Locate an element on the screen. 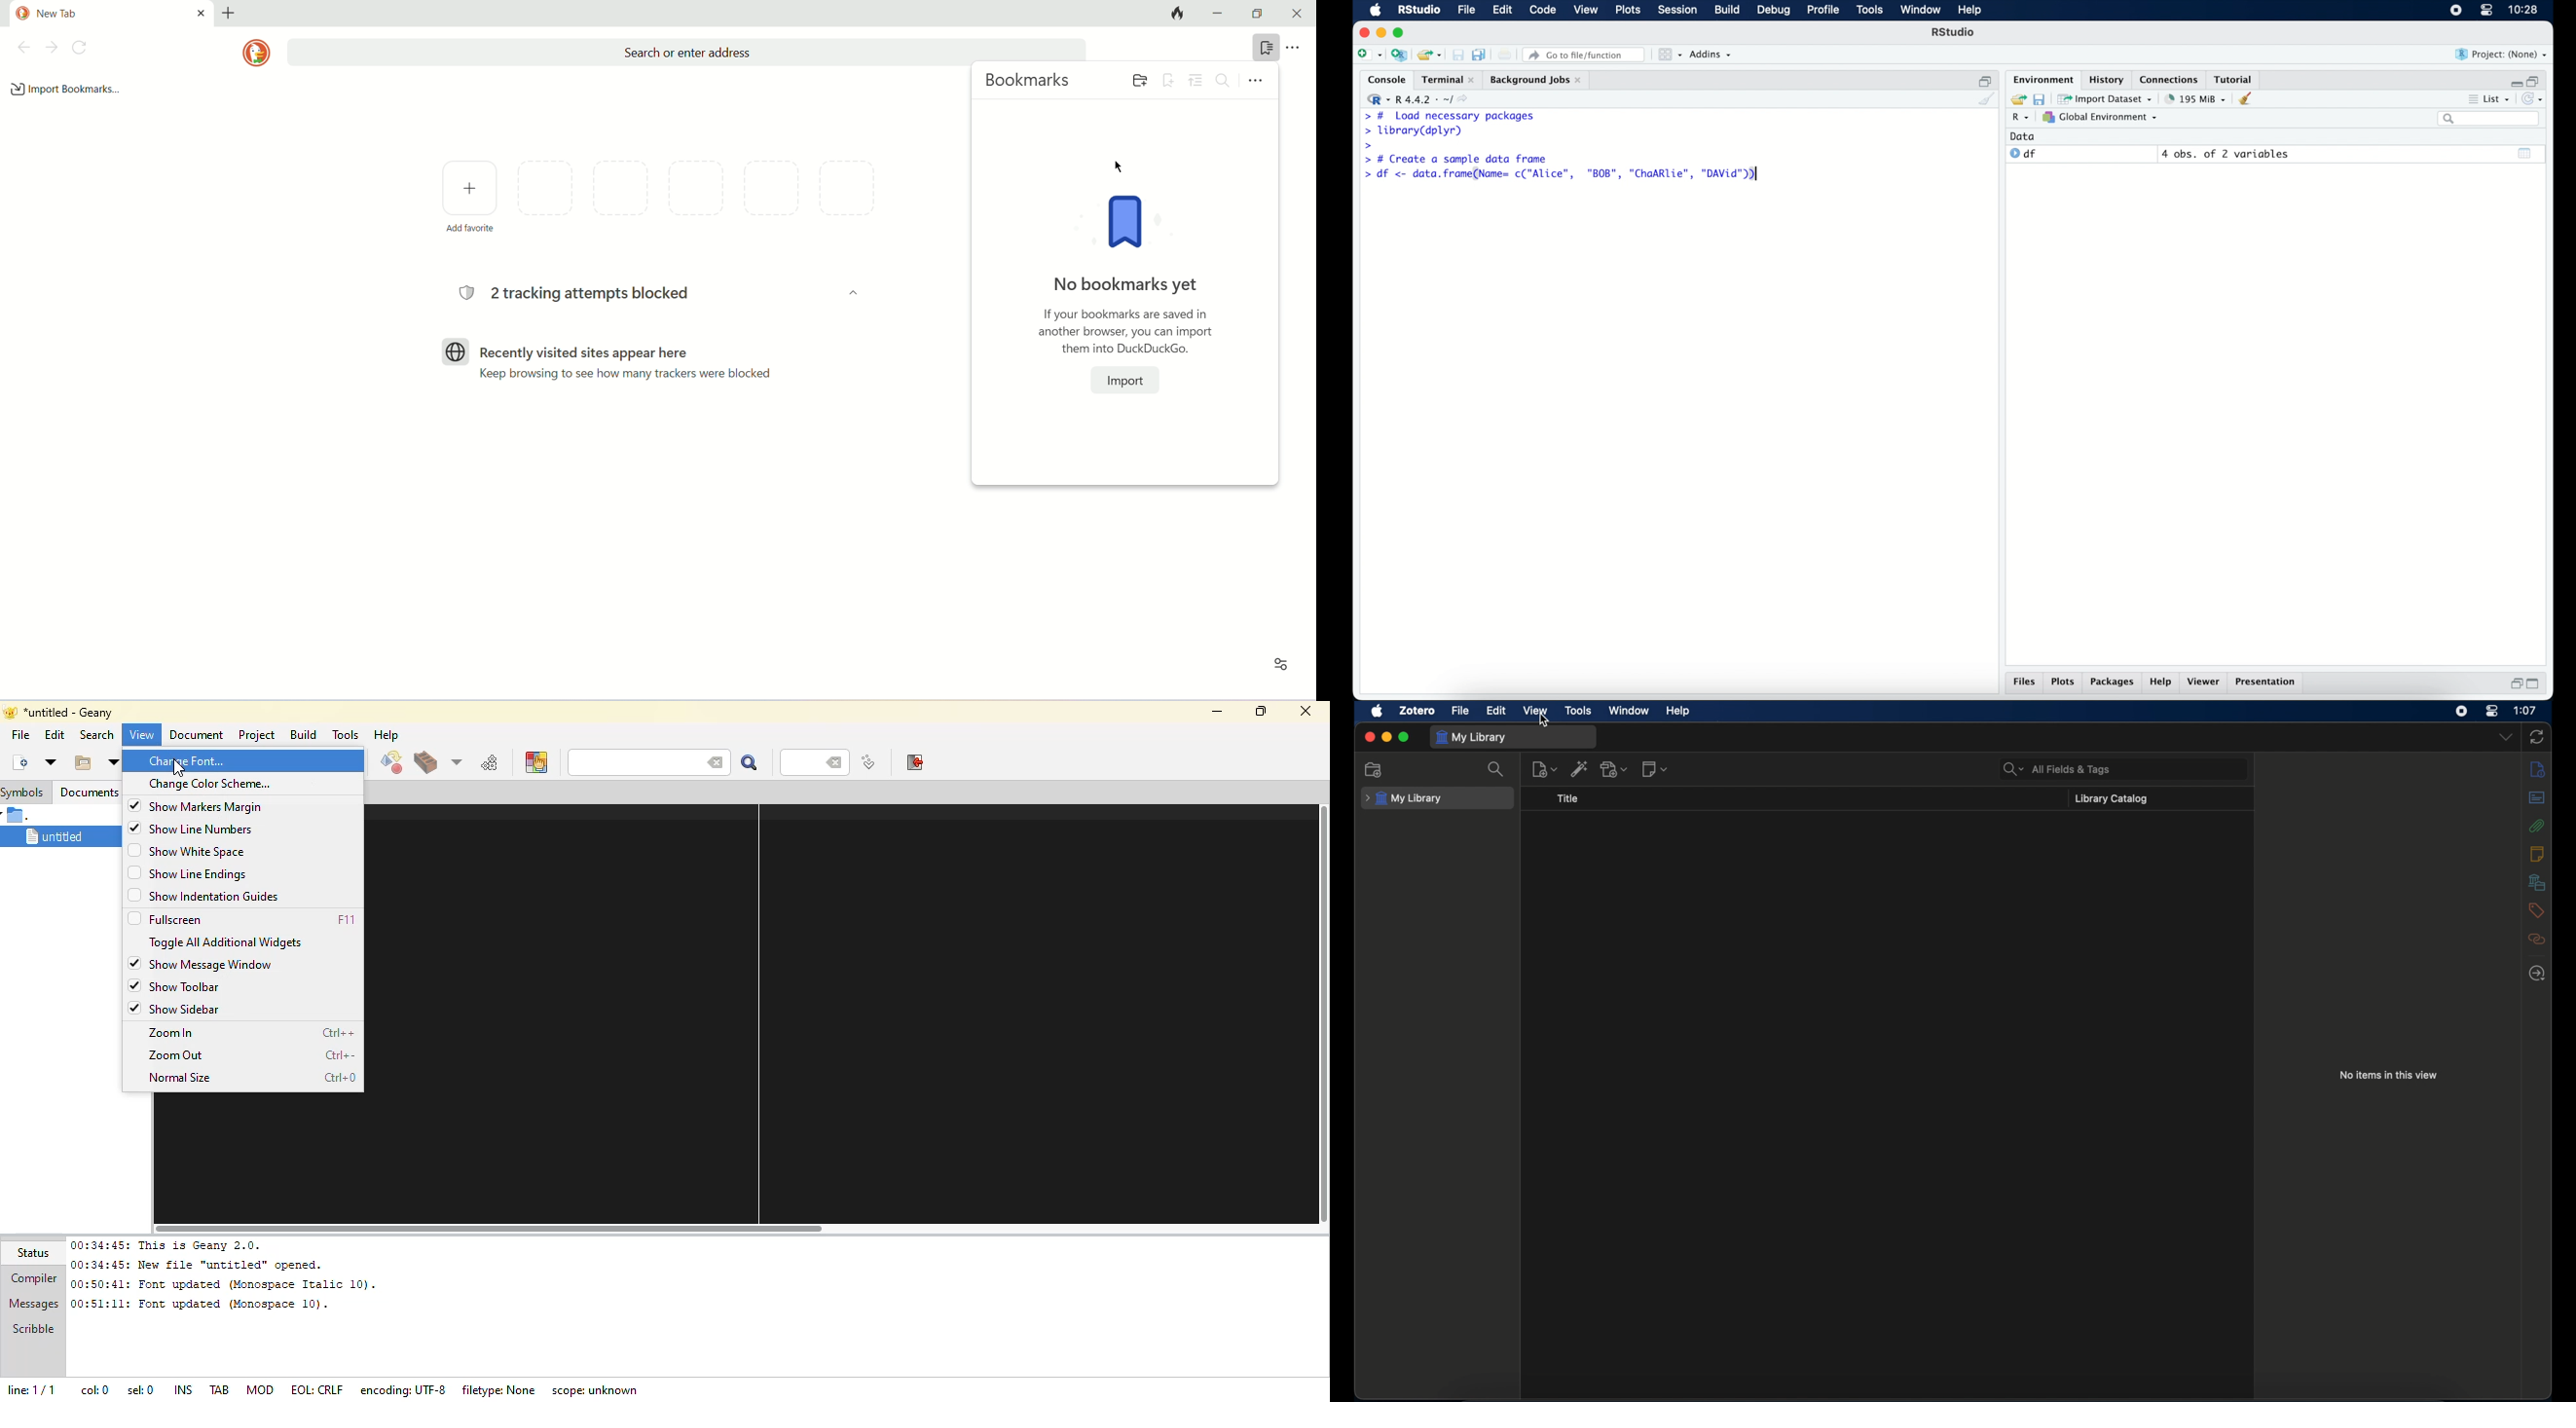  my library is located at coordinates (1470, 738).